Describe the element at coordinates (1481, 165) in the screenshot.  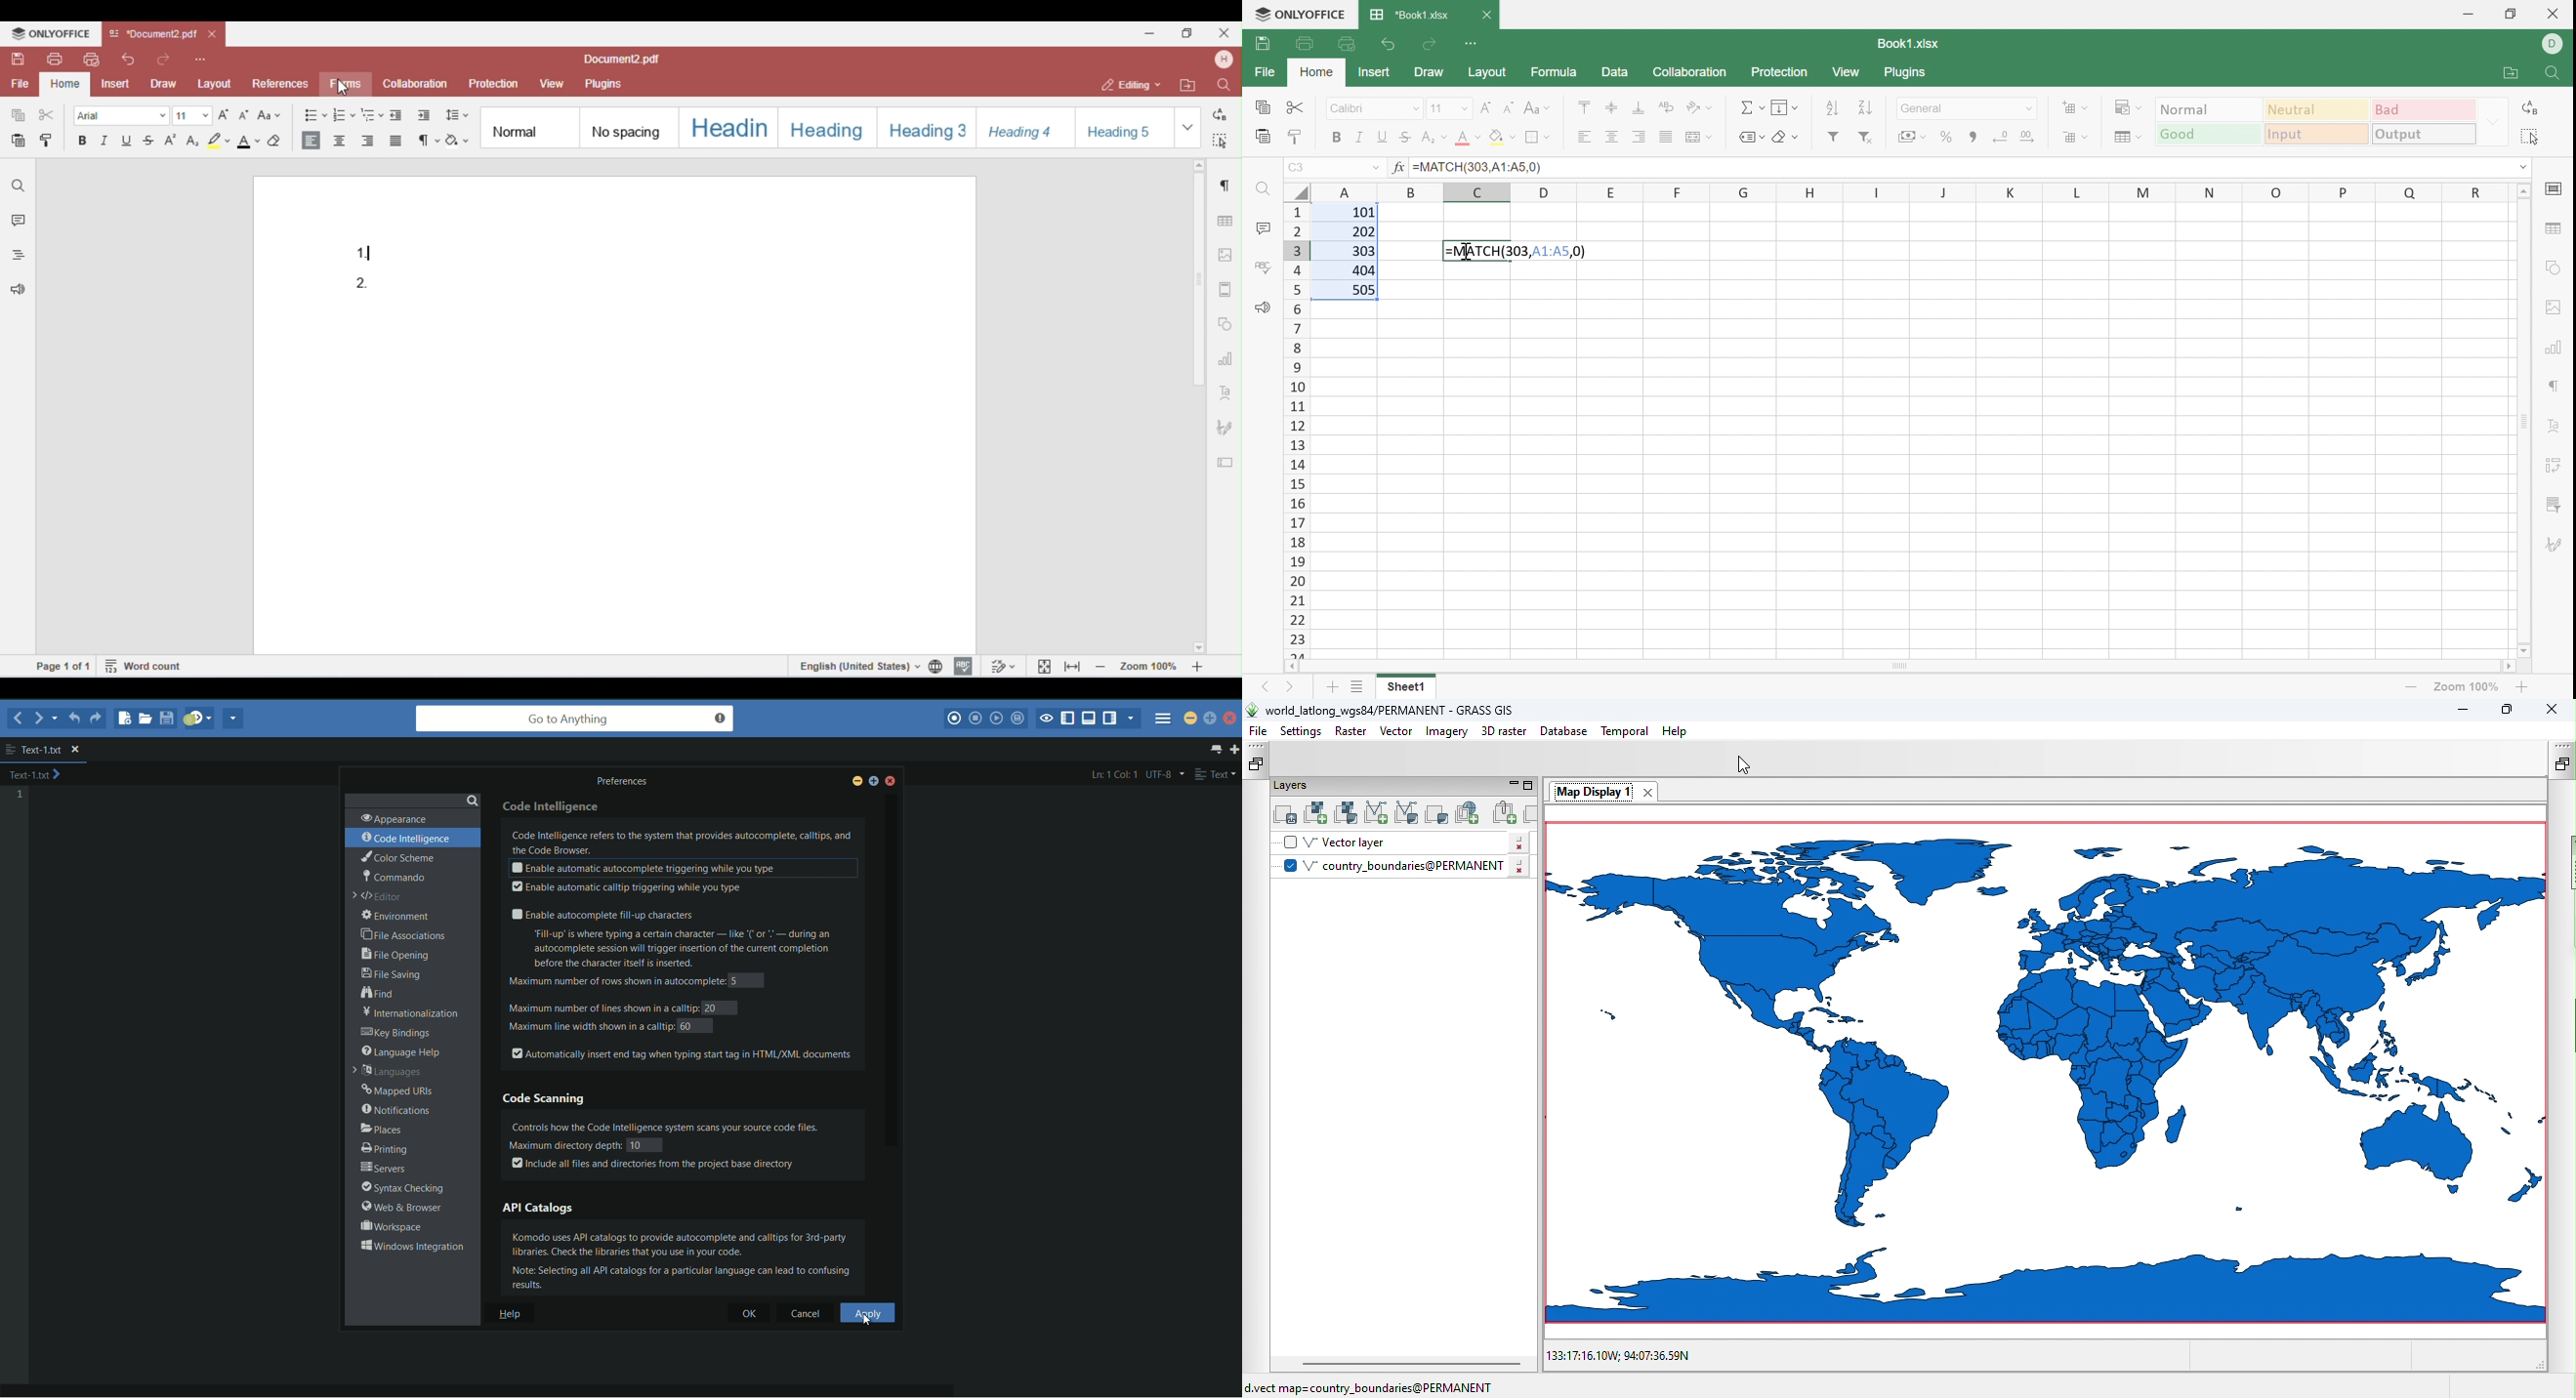
I see `=MATCH(303,A1:A5,0)` at that location.